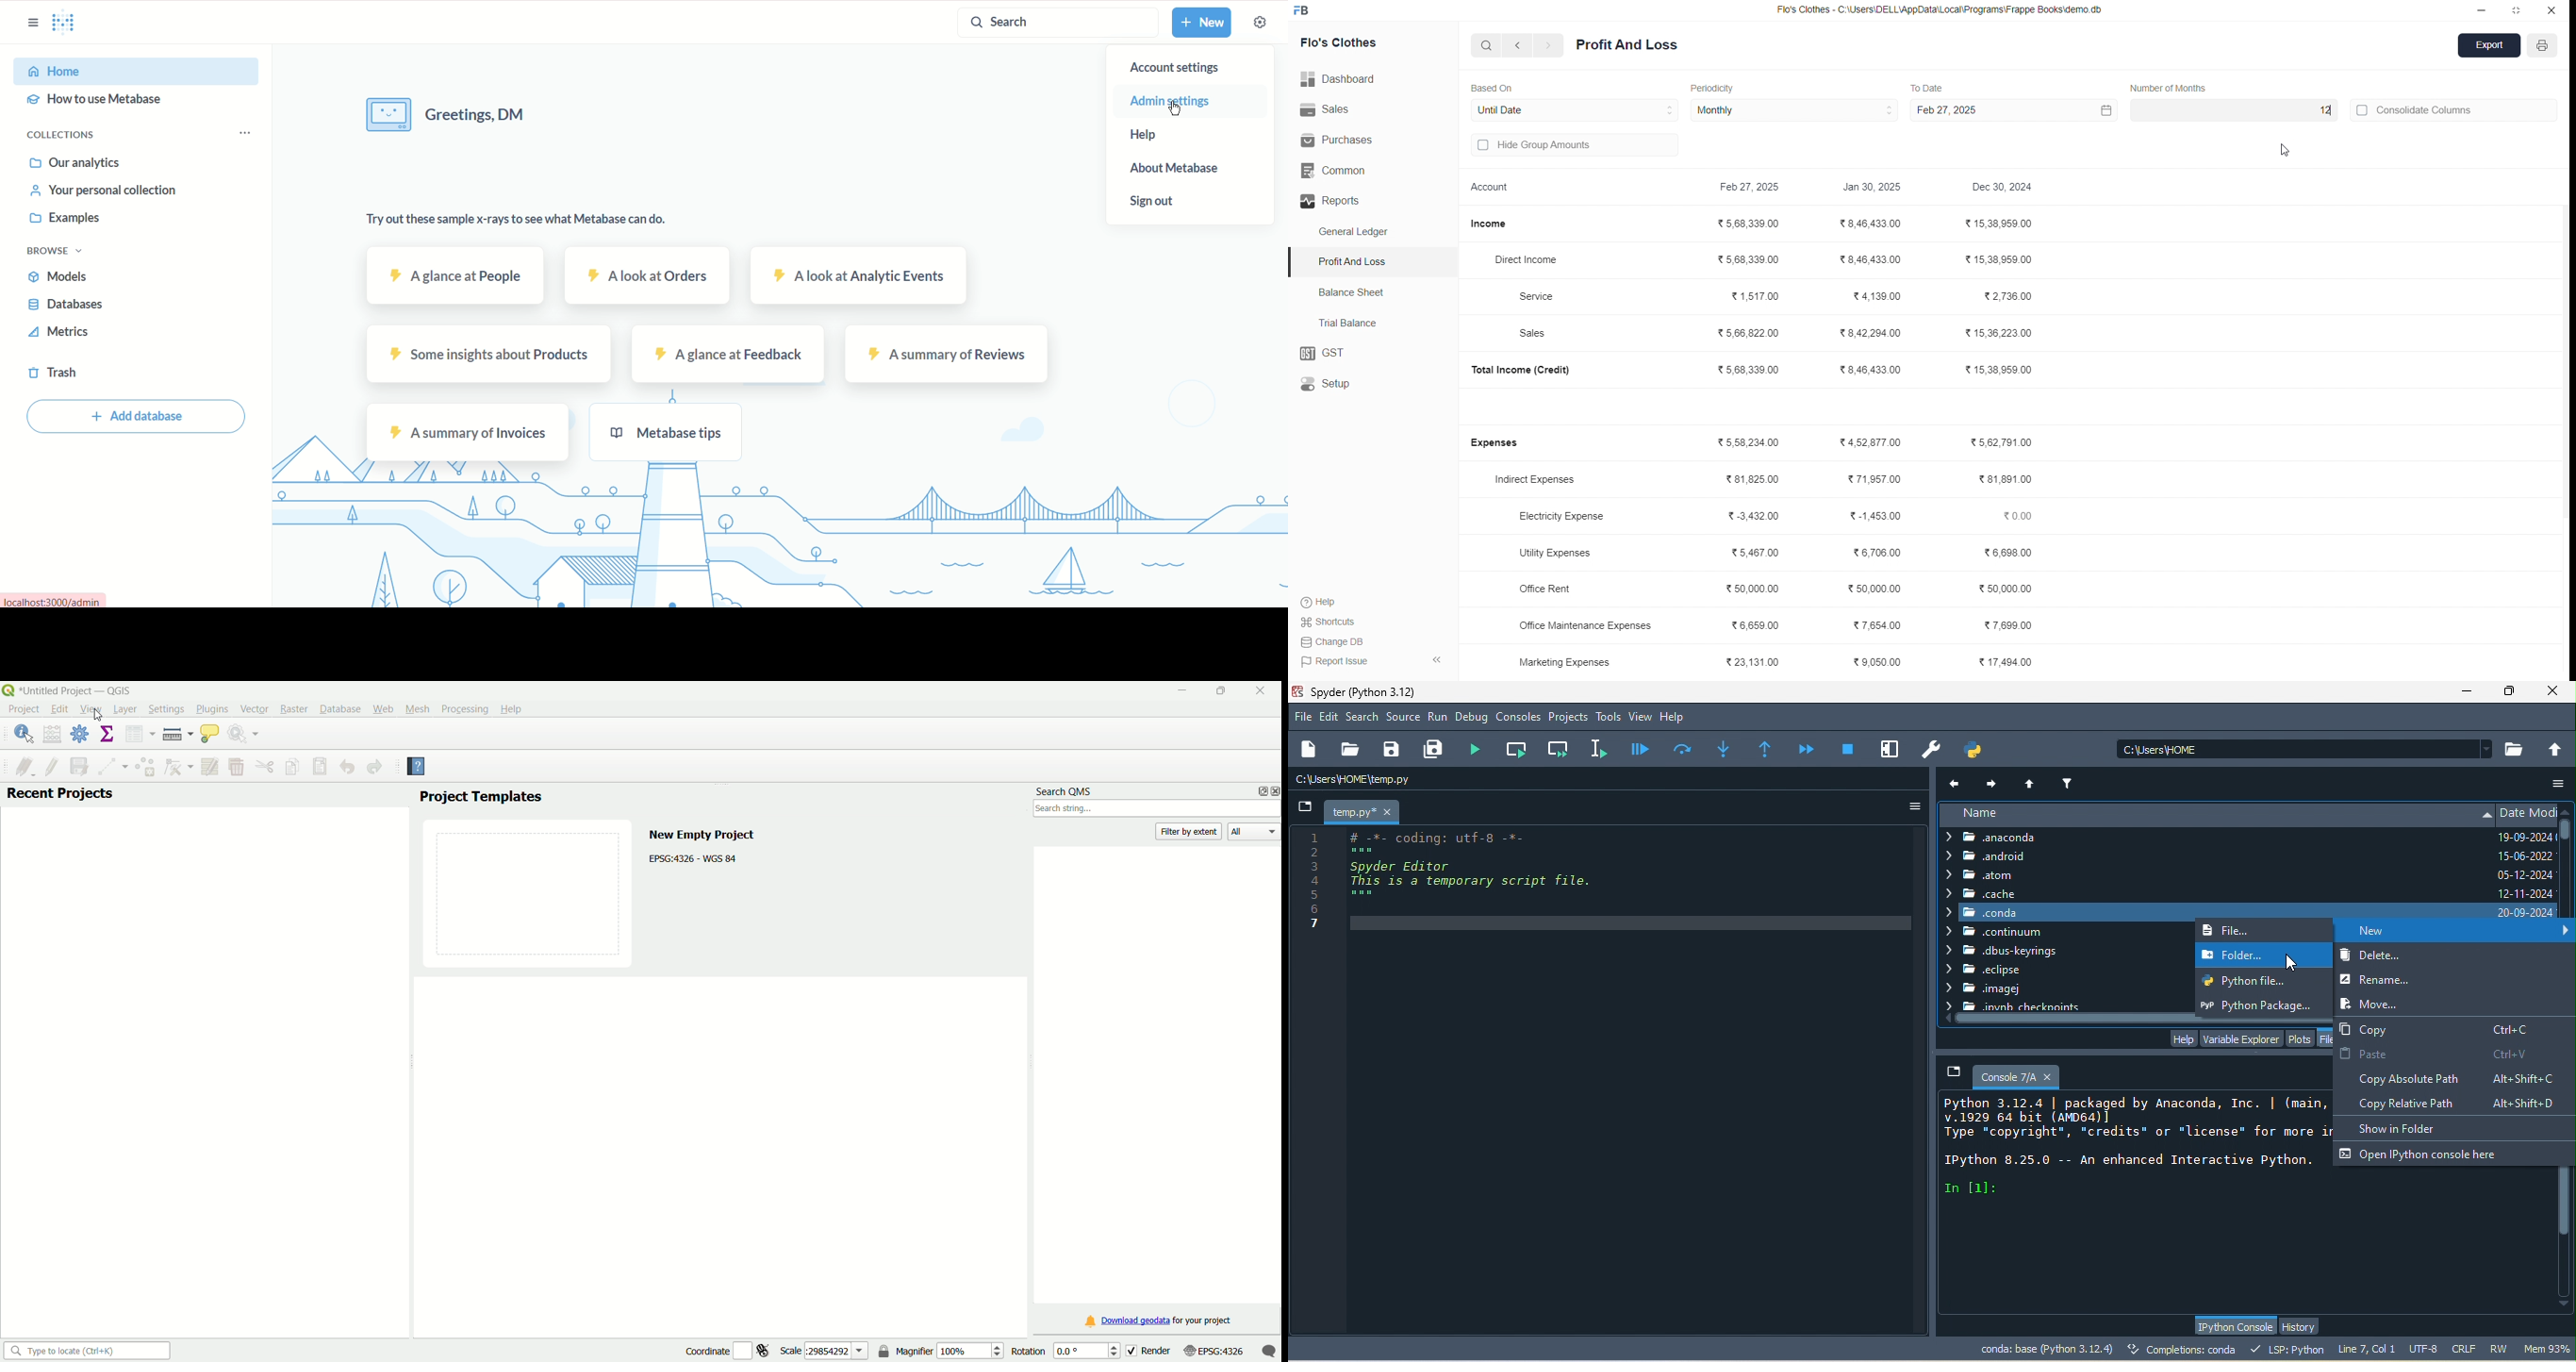  Describe the element at coordinates (1353, 140) in the screenshot. I see `Purchases` at that location.